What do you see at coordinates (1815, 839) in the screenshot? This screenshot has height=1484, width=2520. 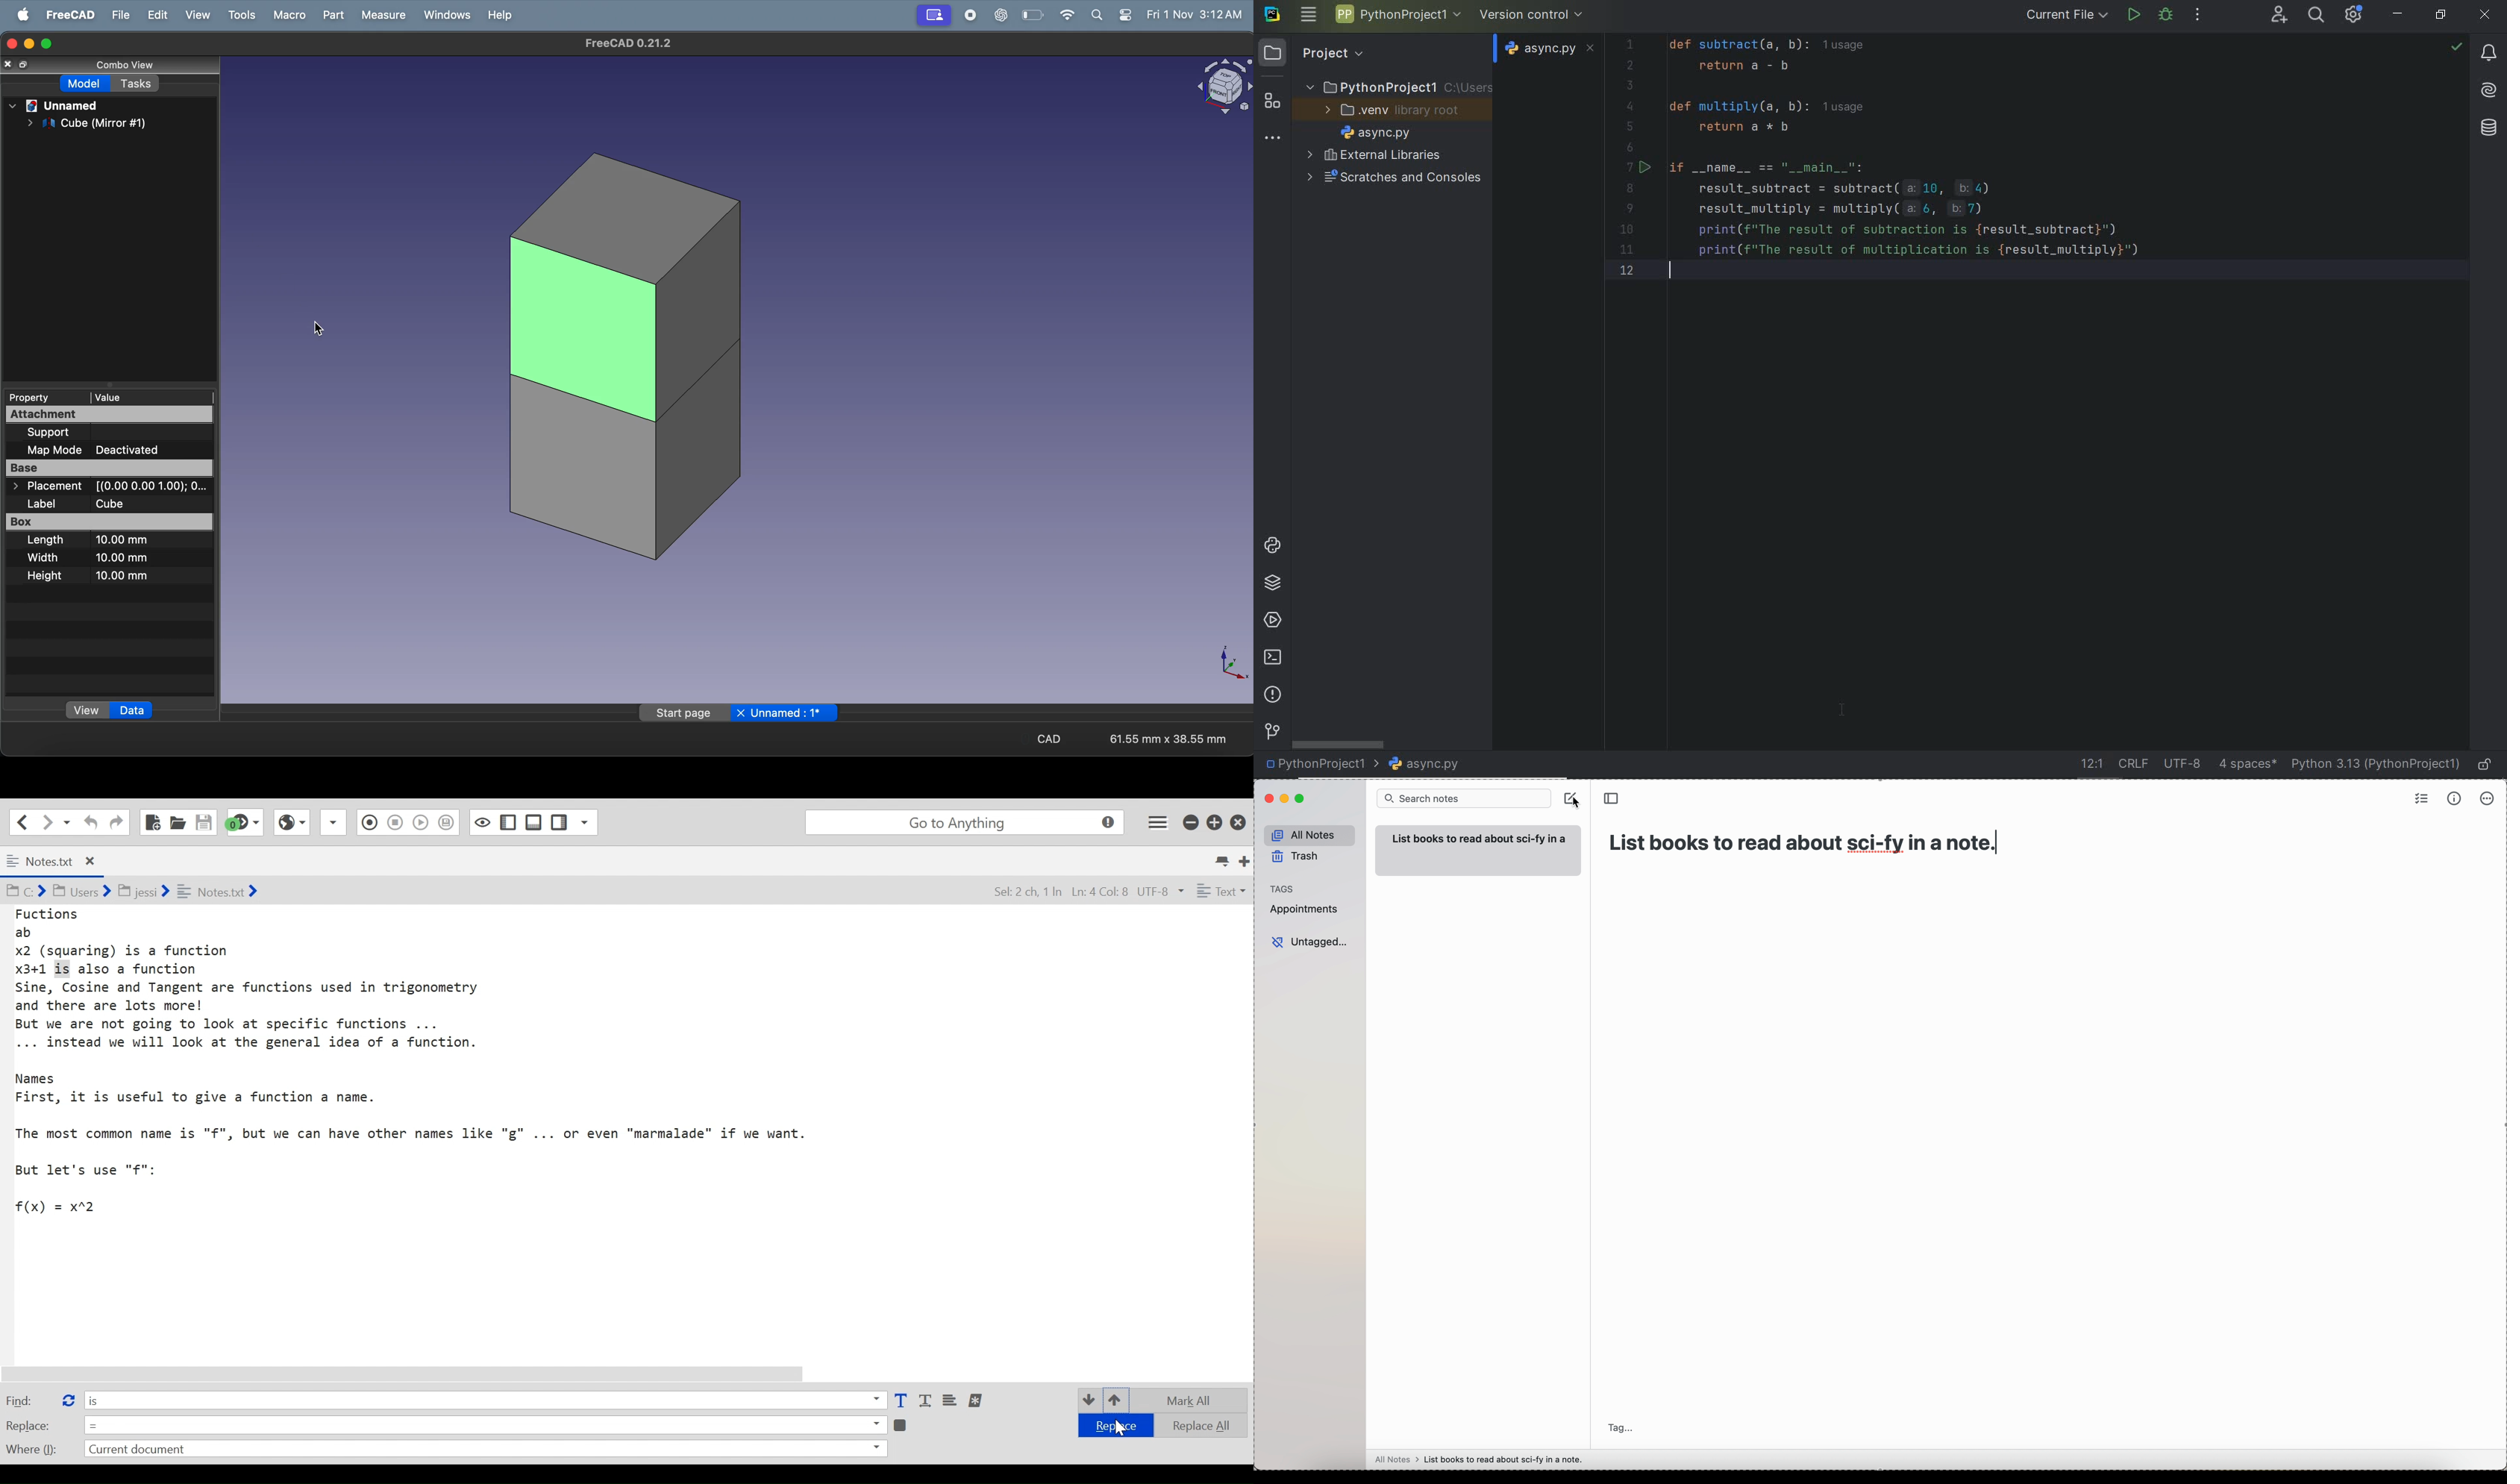 I see `List books to read about sci-fy in a note` at bounding box center [1815, 839].